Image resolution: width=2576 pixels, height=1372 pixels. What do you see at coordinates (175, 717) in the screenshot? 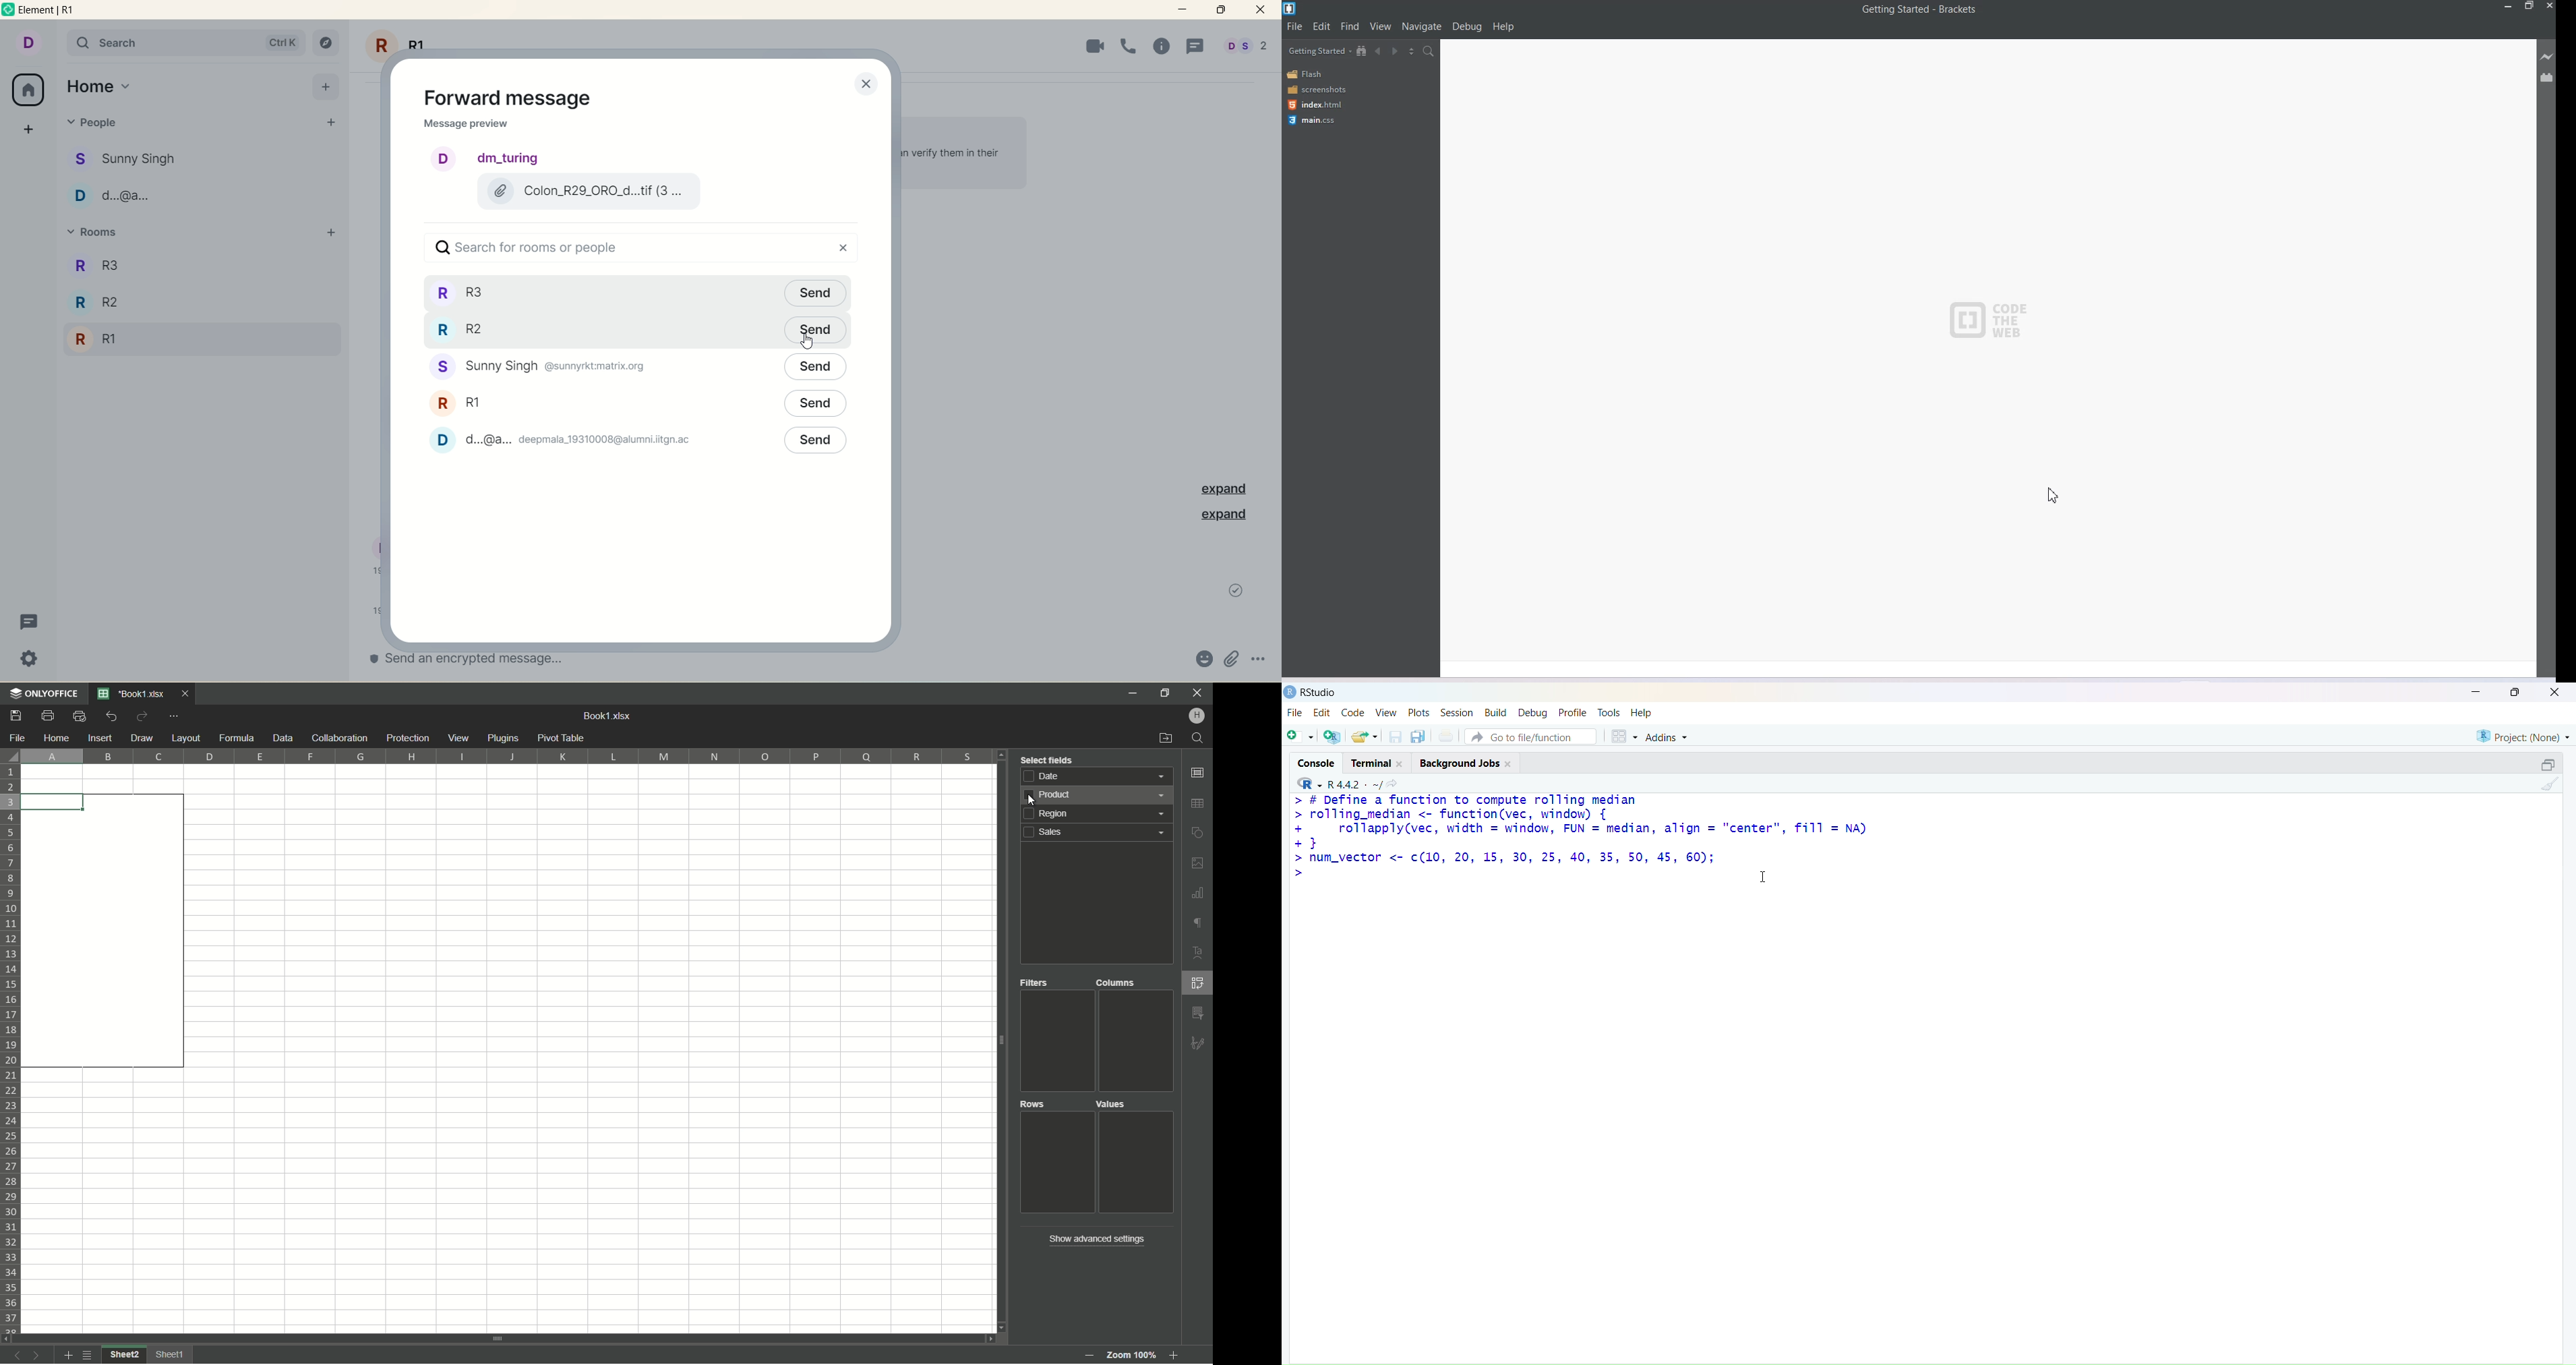
I see `customize quick access toolbar` at bounding box center [175, 717].